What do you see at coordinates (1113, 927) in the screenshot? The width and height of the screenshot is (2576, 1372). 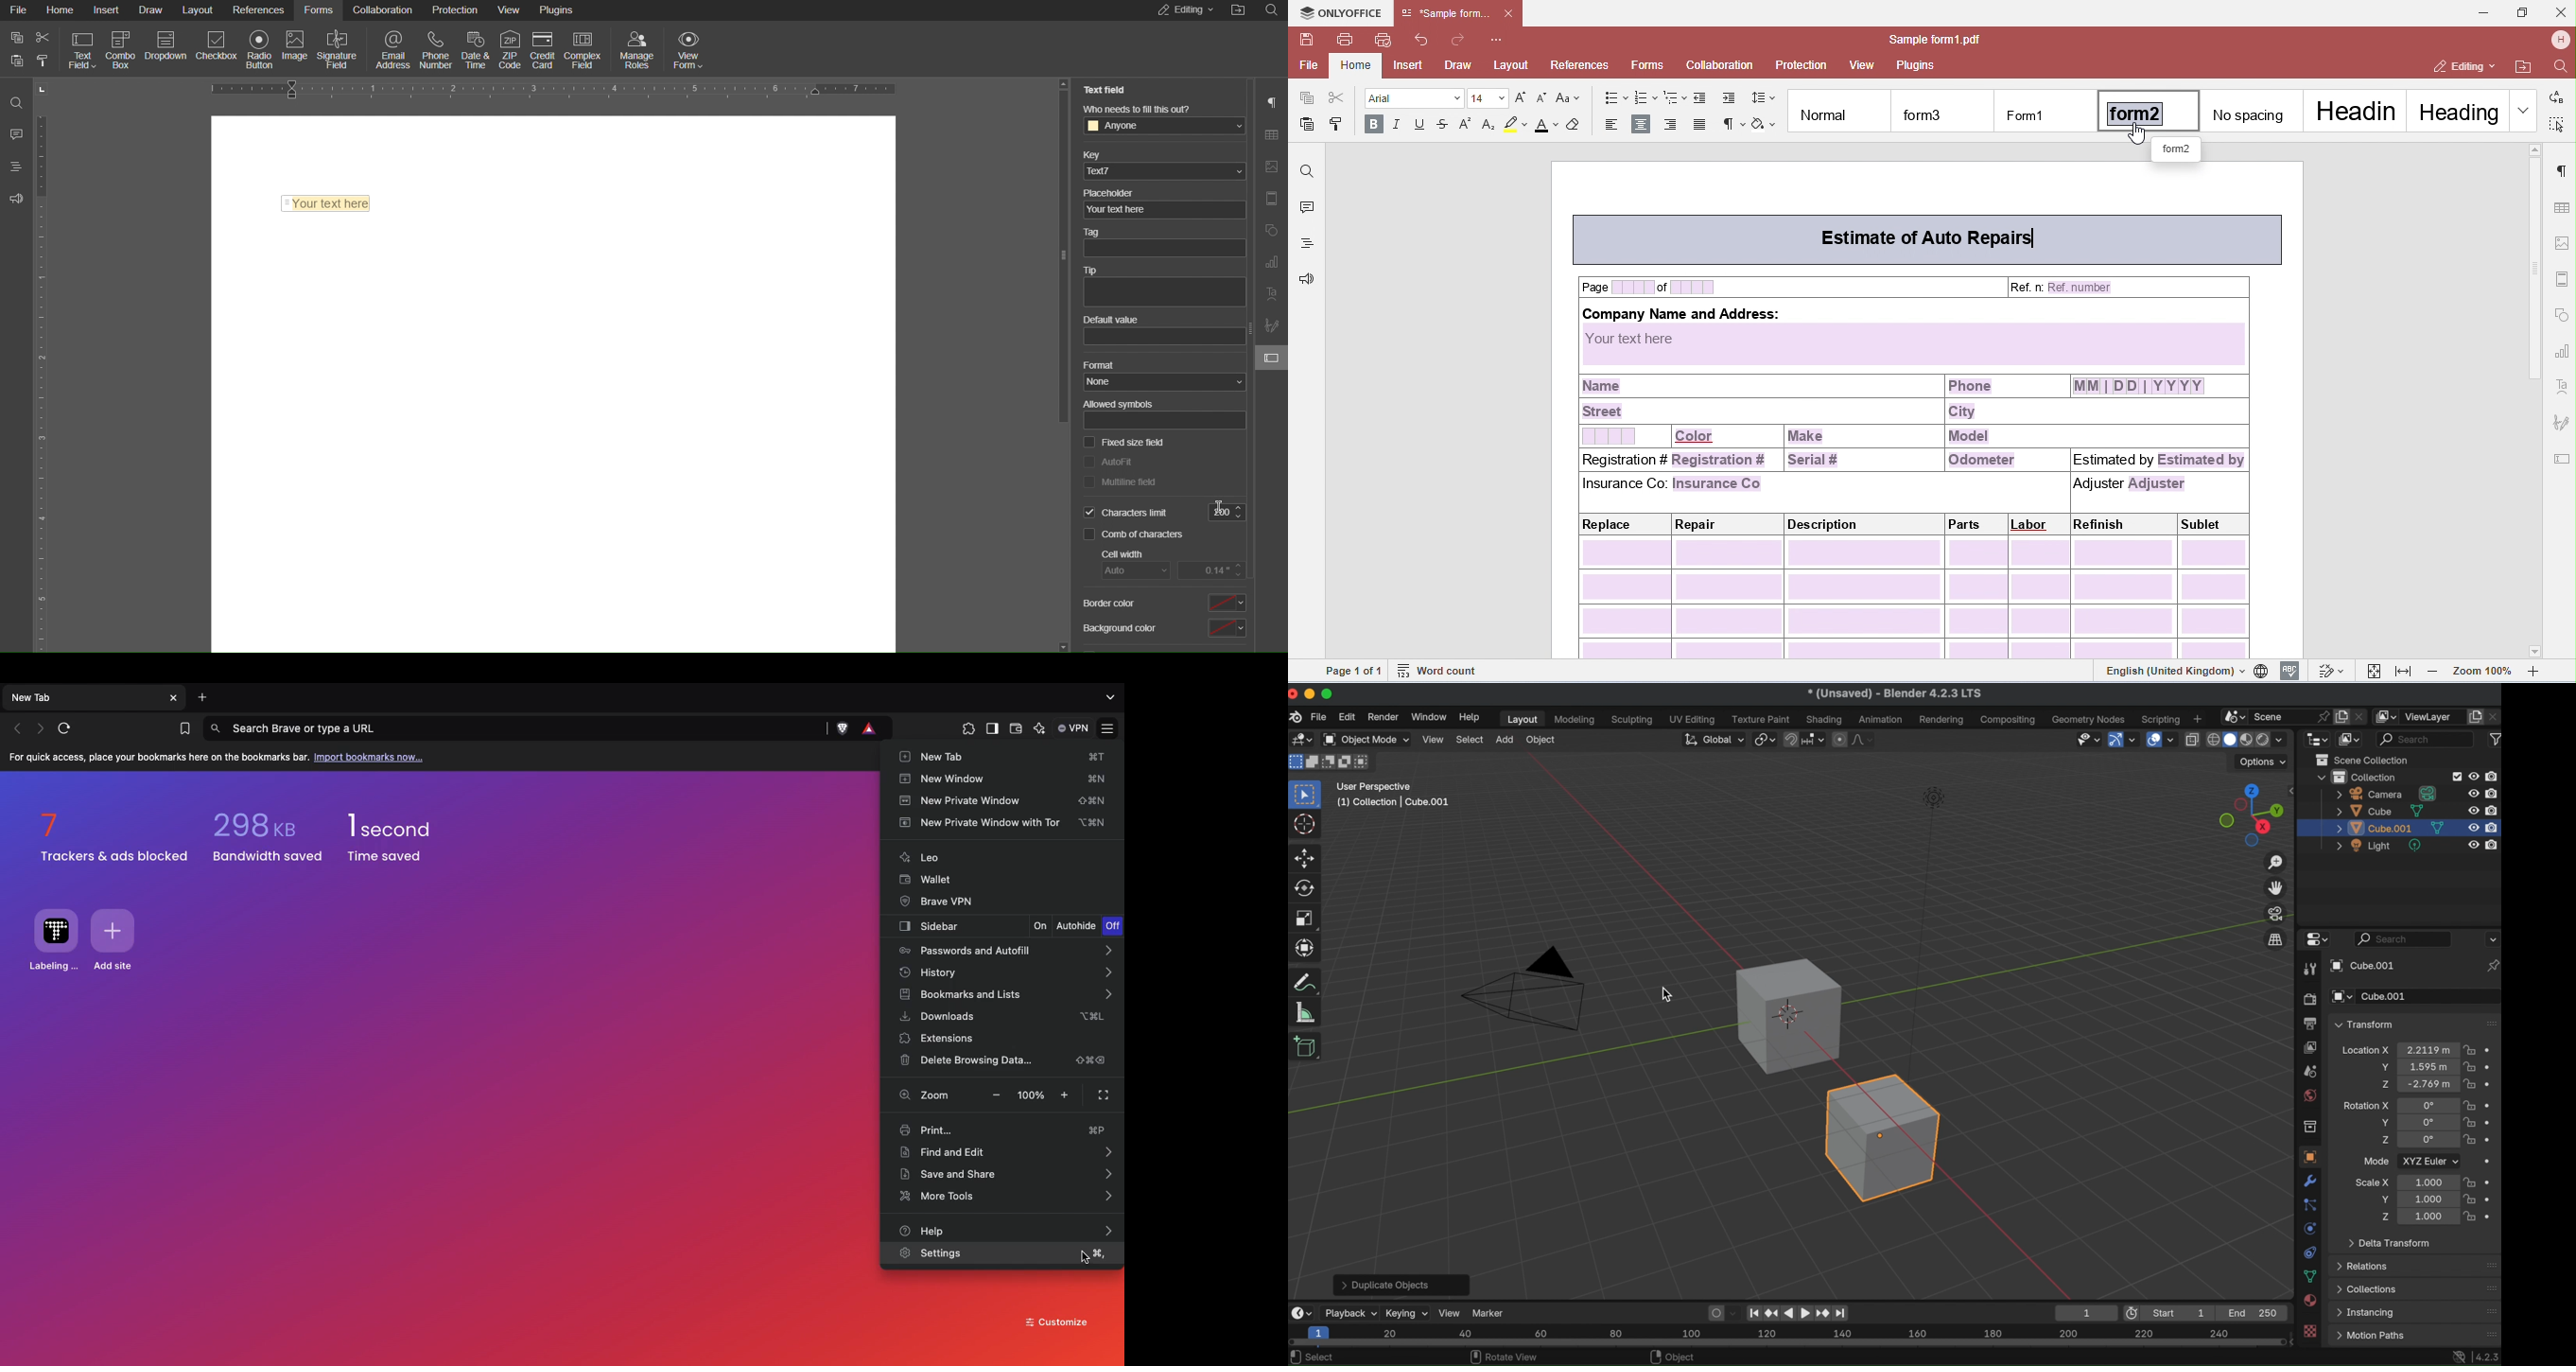 I see `Off` at bounding box center [1113, 927].